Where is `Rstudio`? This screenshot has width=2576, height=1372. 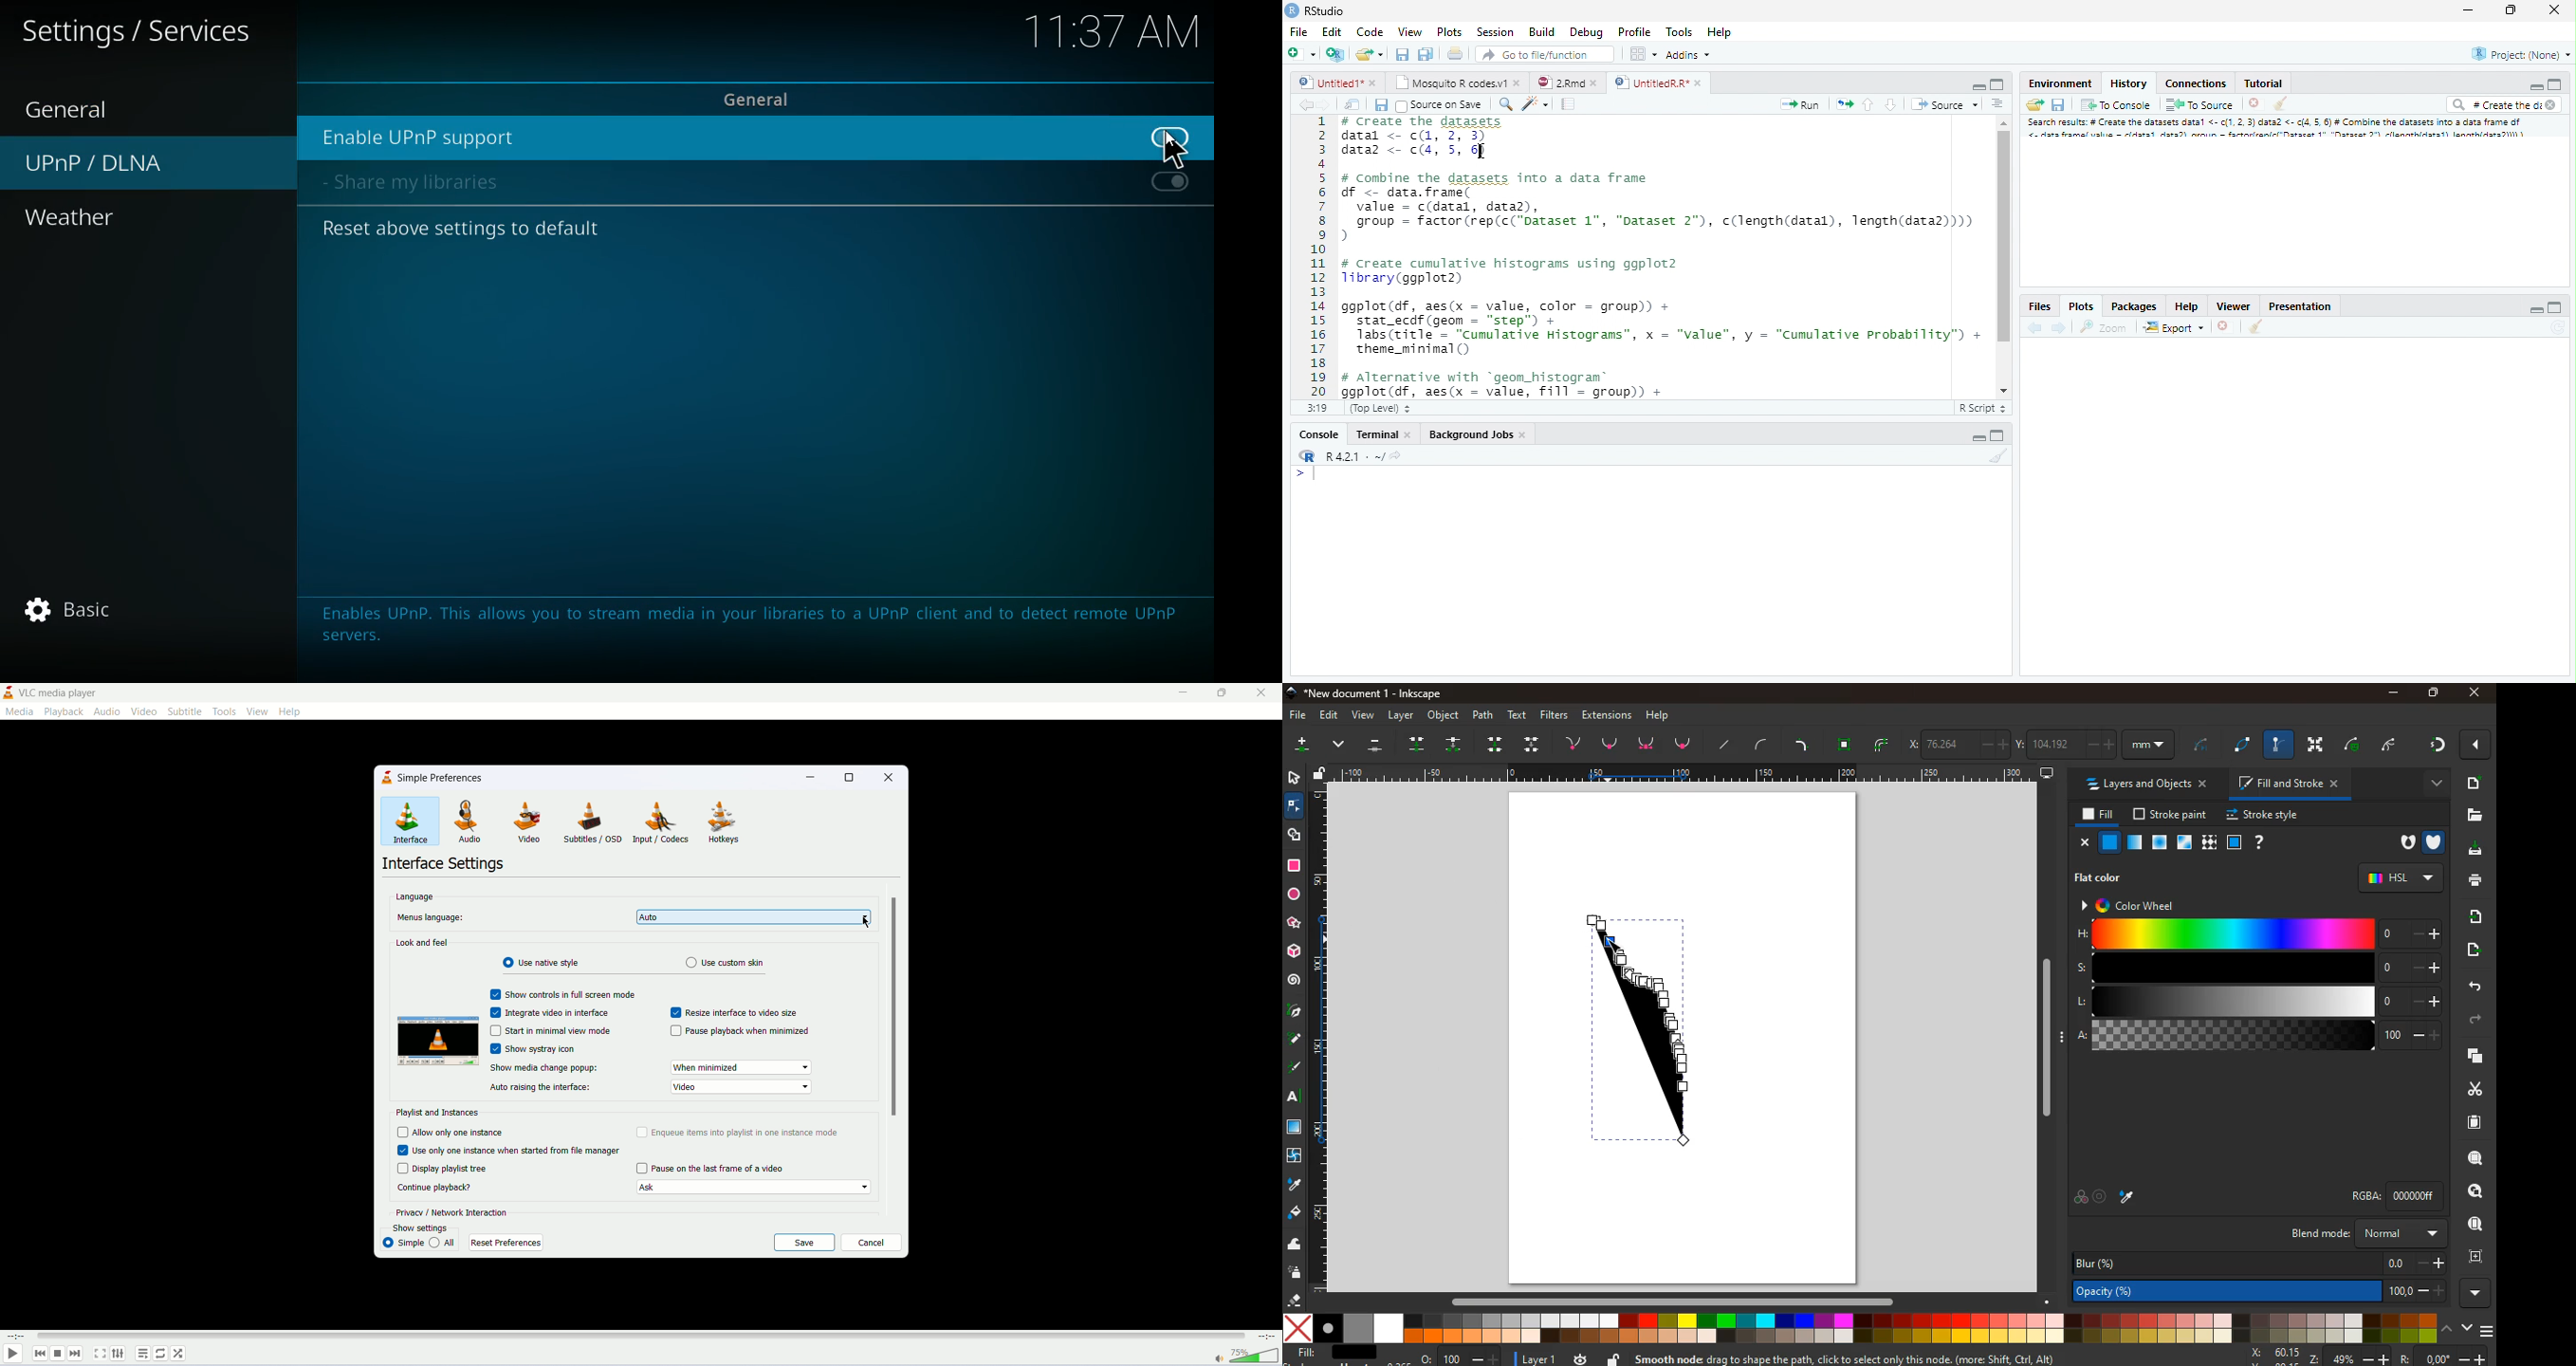 Rstudio is located at coordinates (1315, 9).